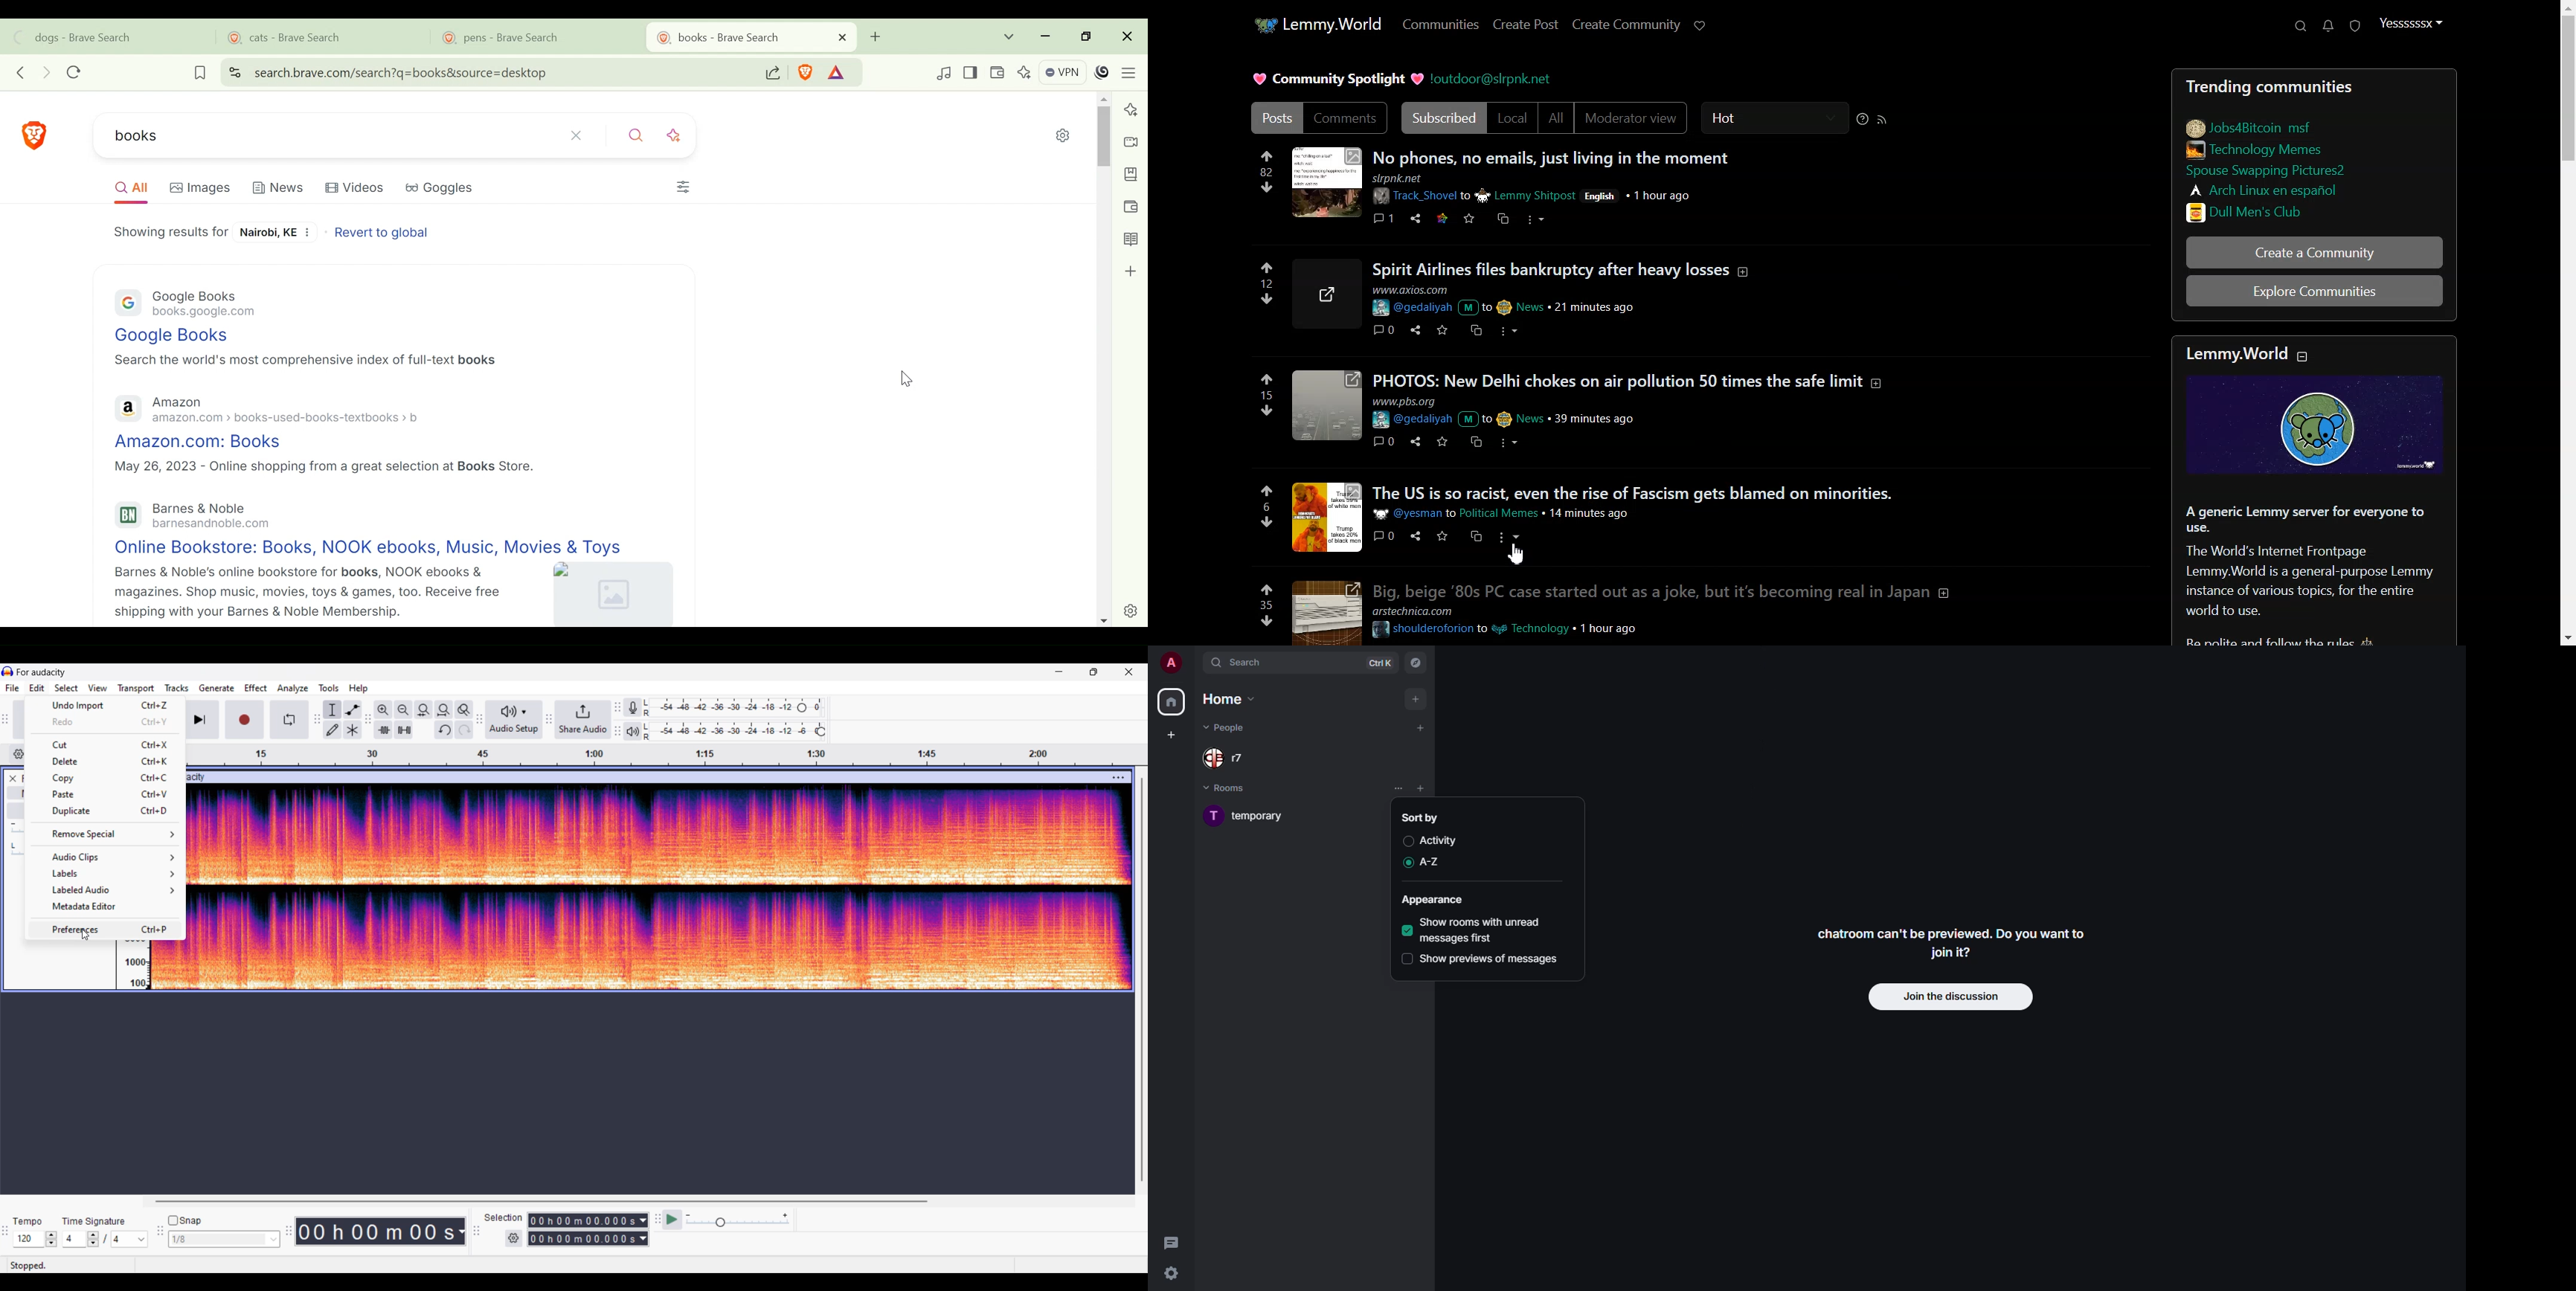 Image resolution: width=2576 pixels, height=1316 pixels. What do you see at coordinates (1381, 329) in the screenshot?
I see `comments` at bounding box center [1381, 329].